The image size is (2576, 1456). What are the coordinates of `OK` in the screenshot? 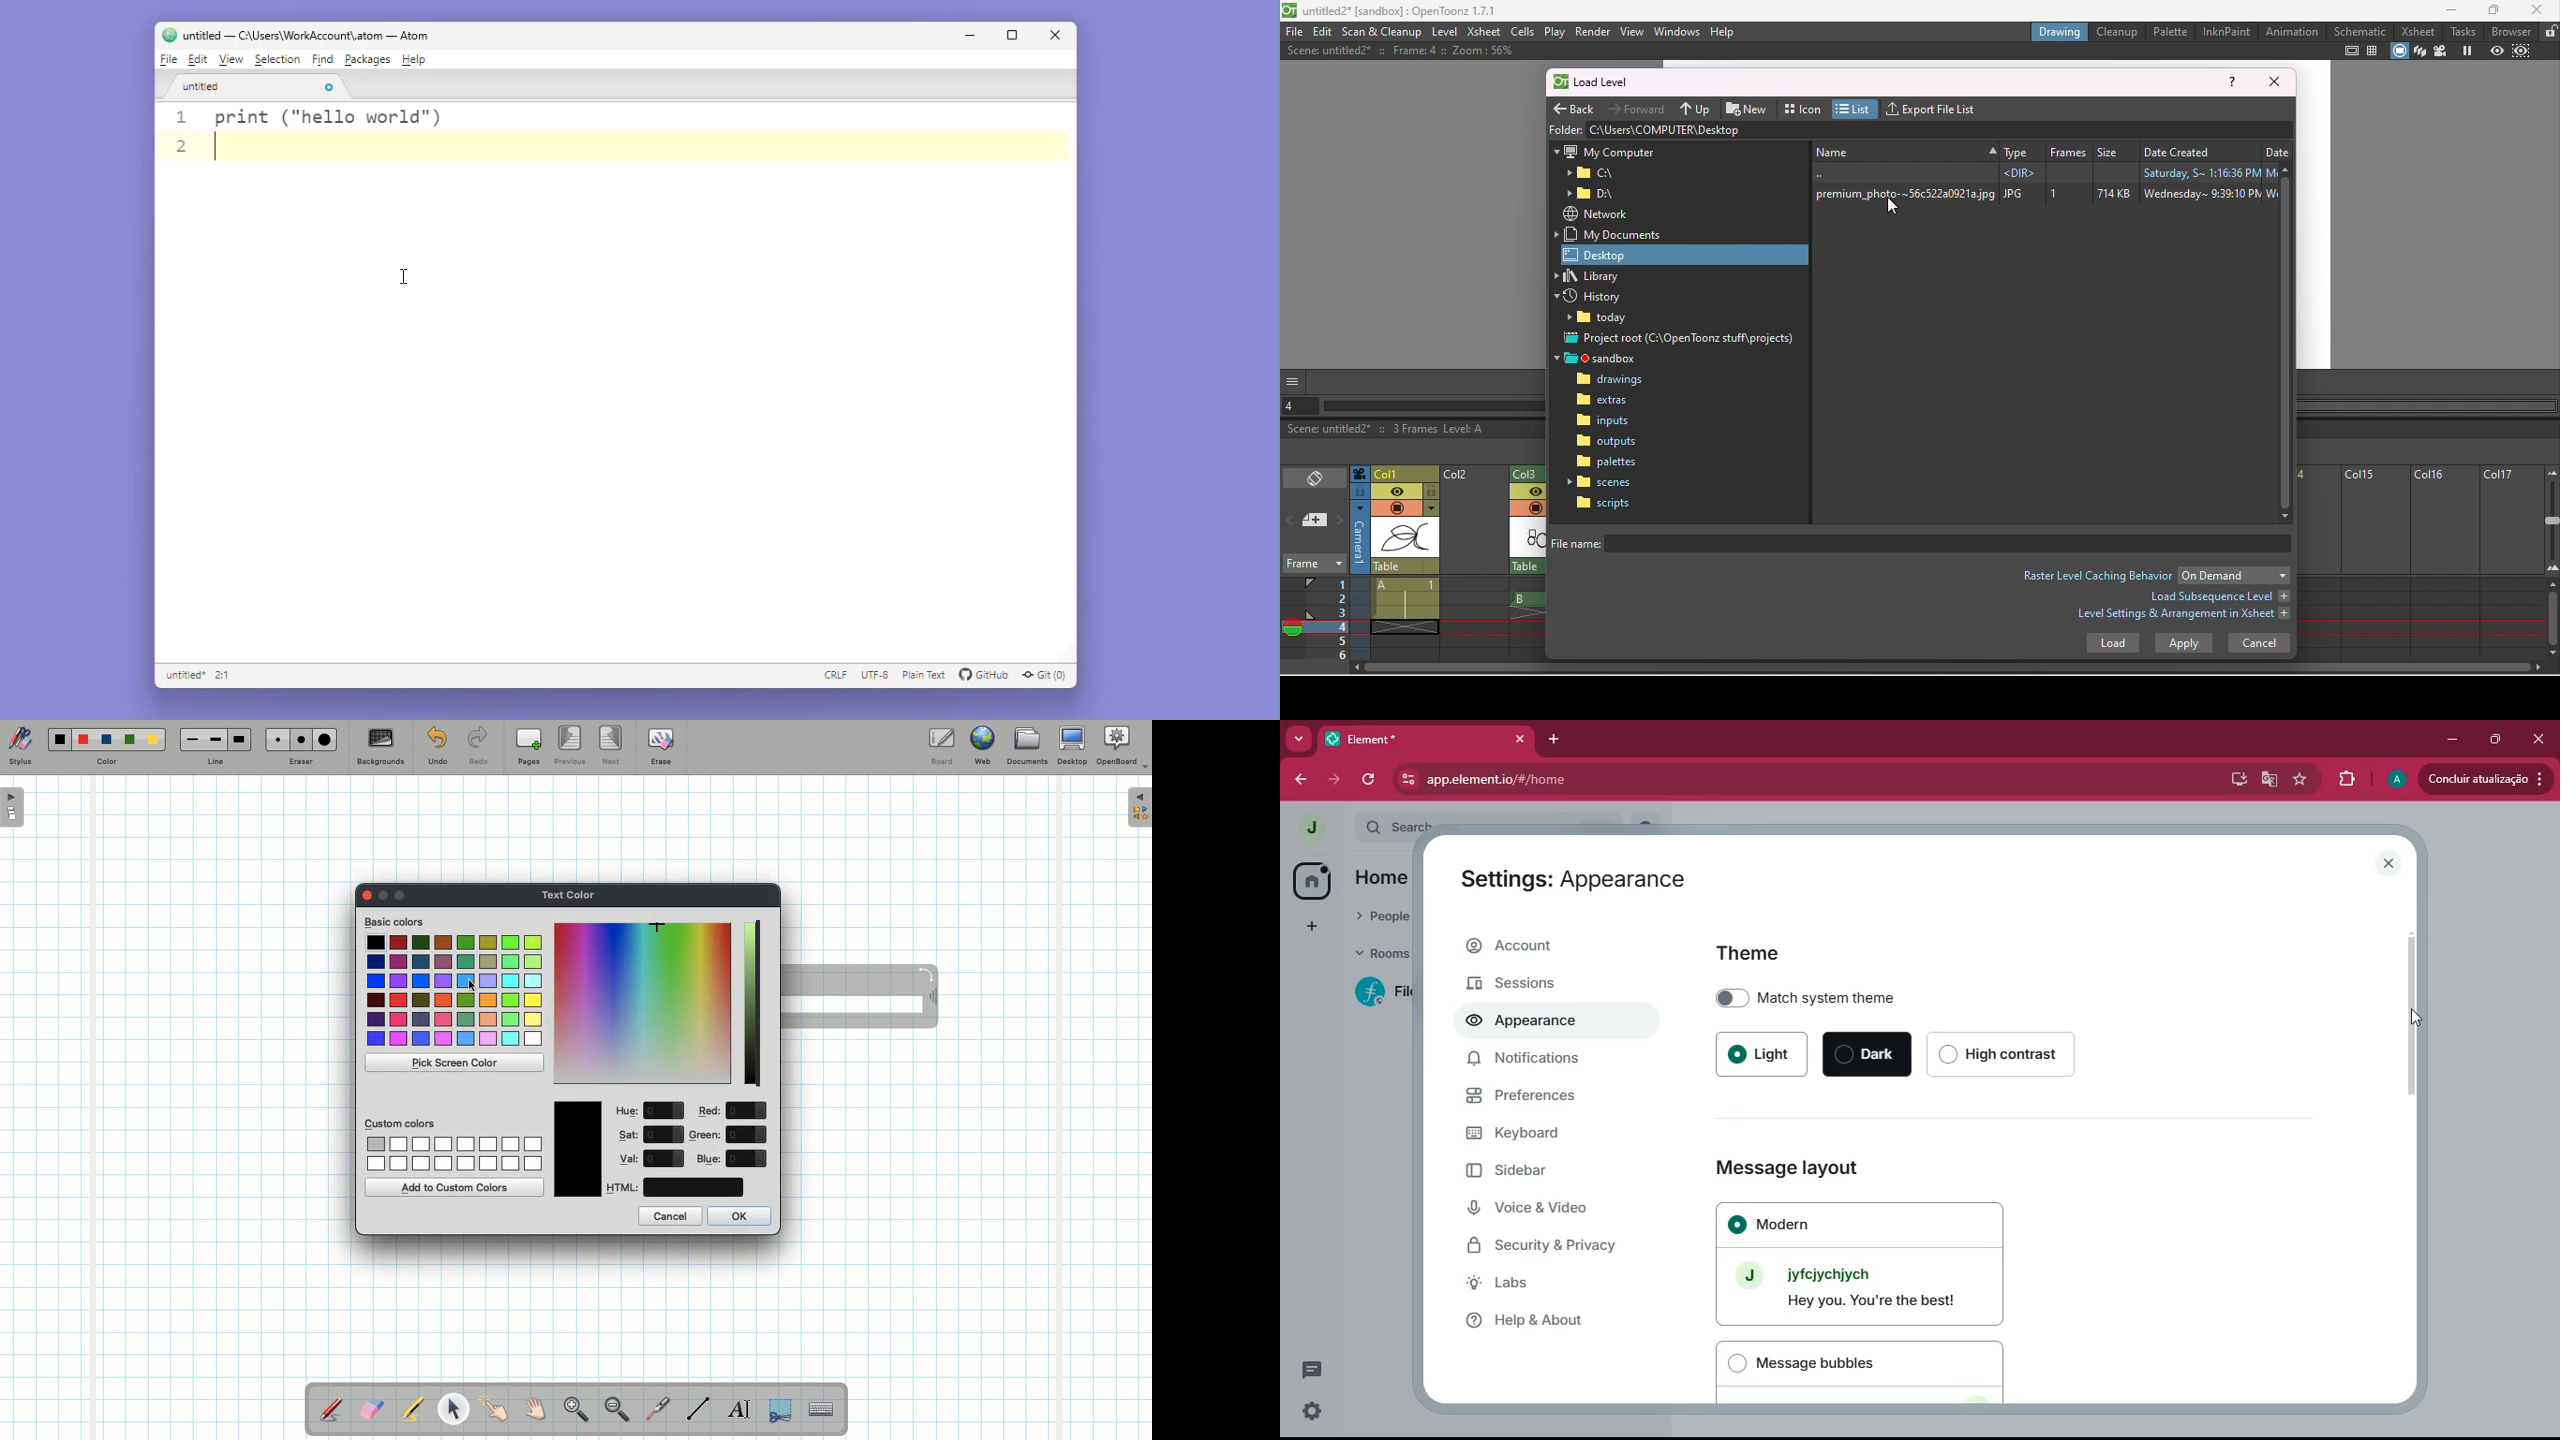 It's located at (737, 1216).